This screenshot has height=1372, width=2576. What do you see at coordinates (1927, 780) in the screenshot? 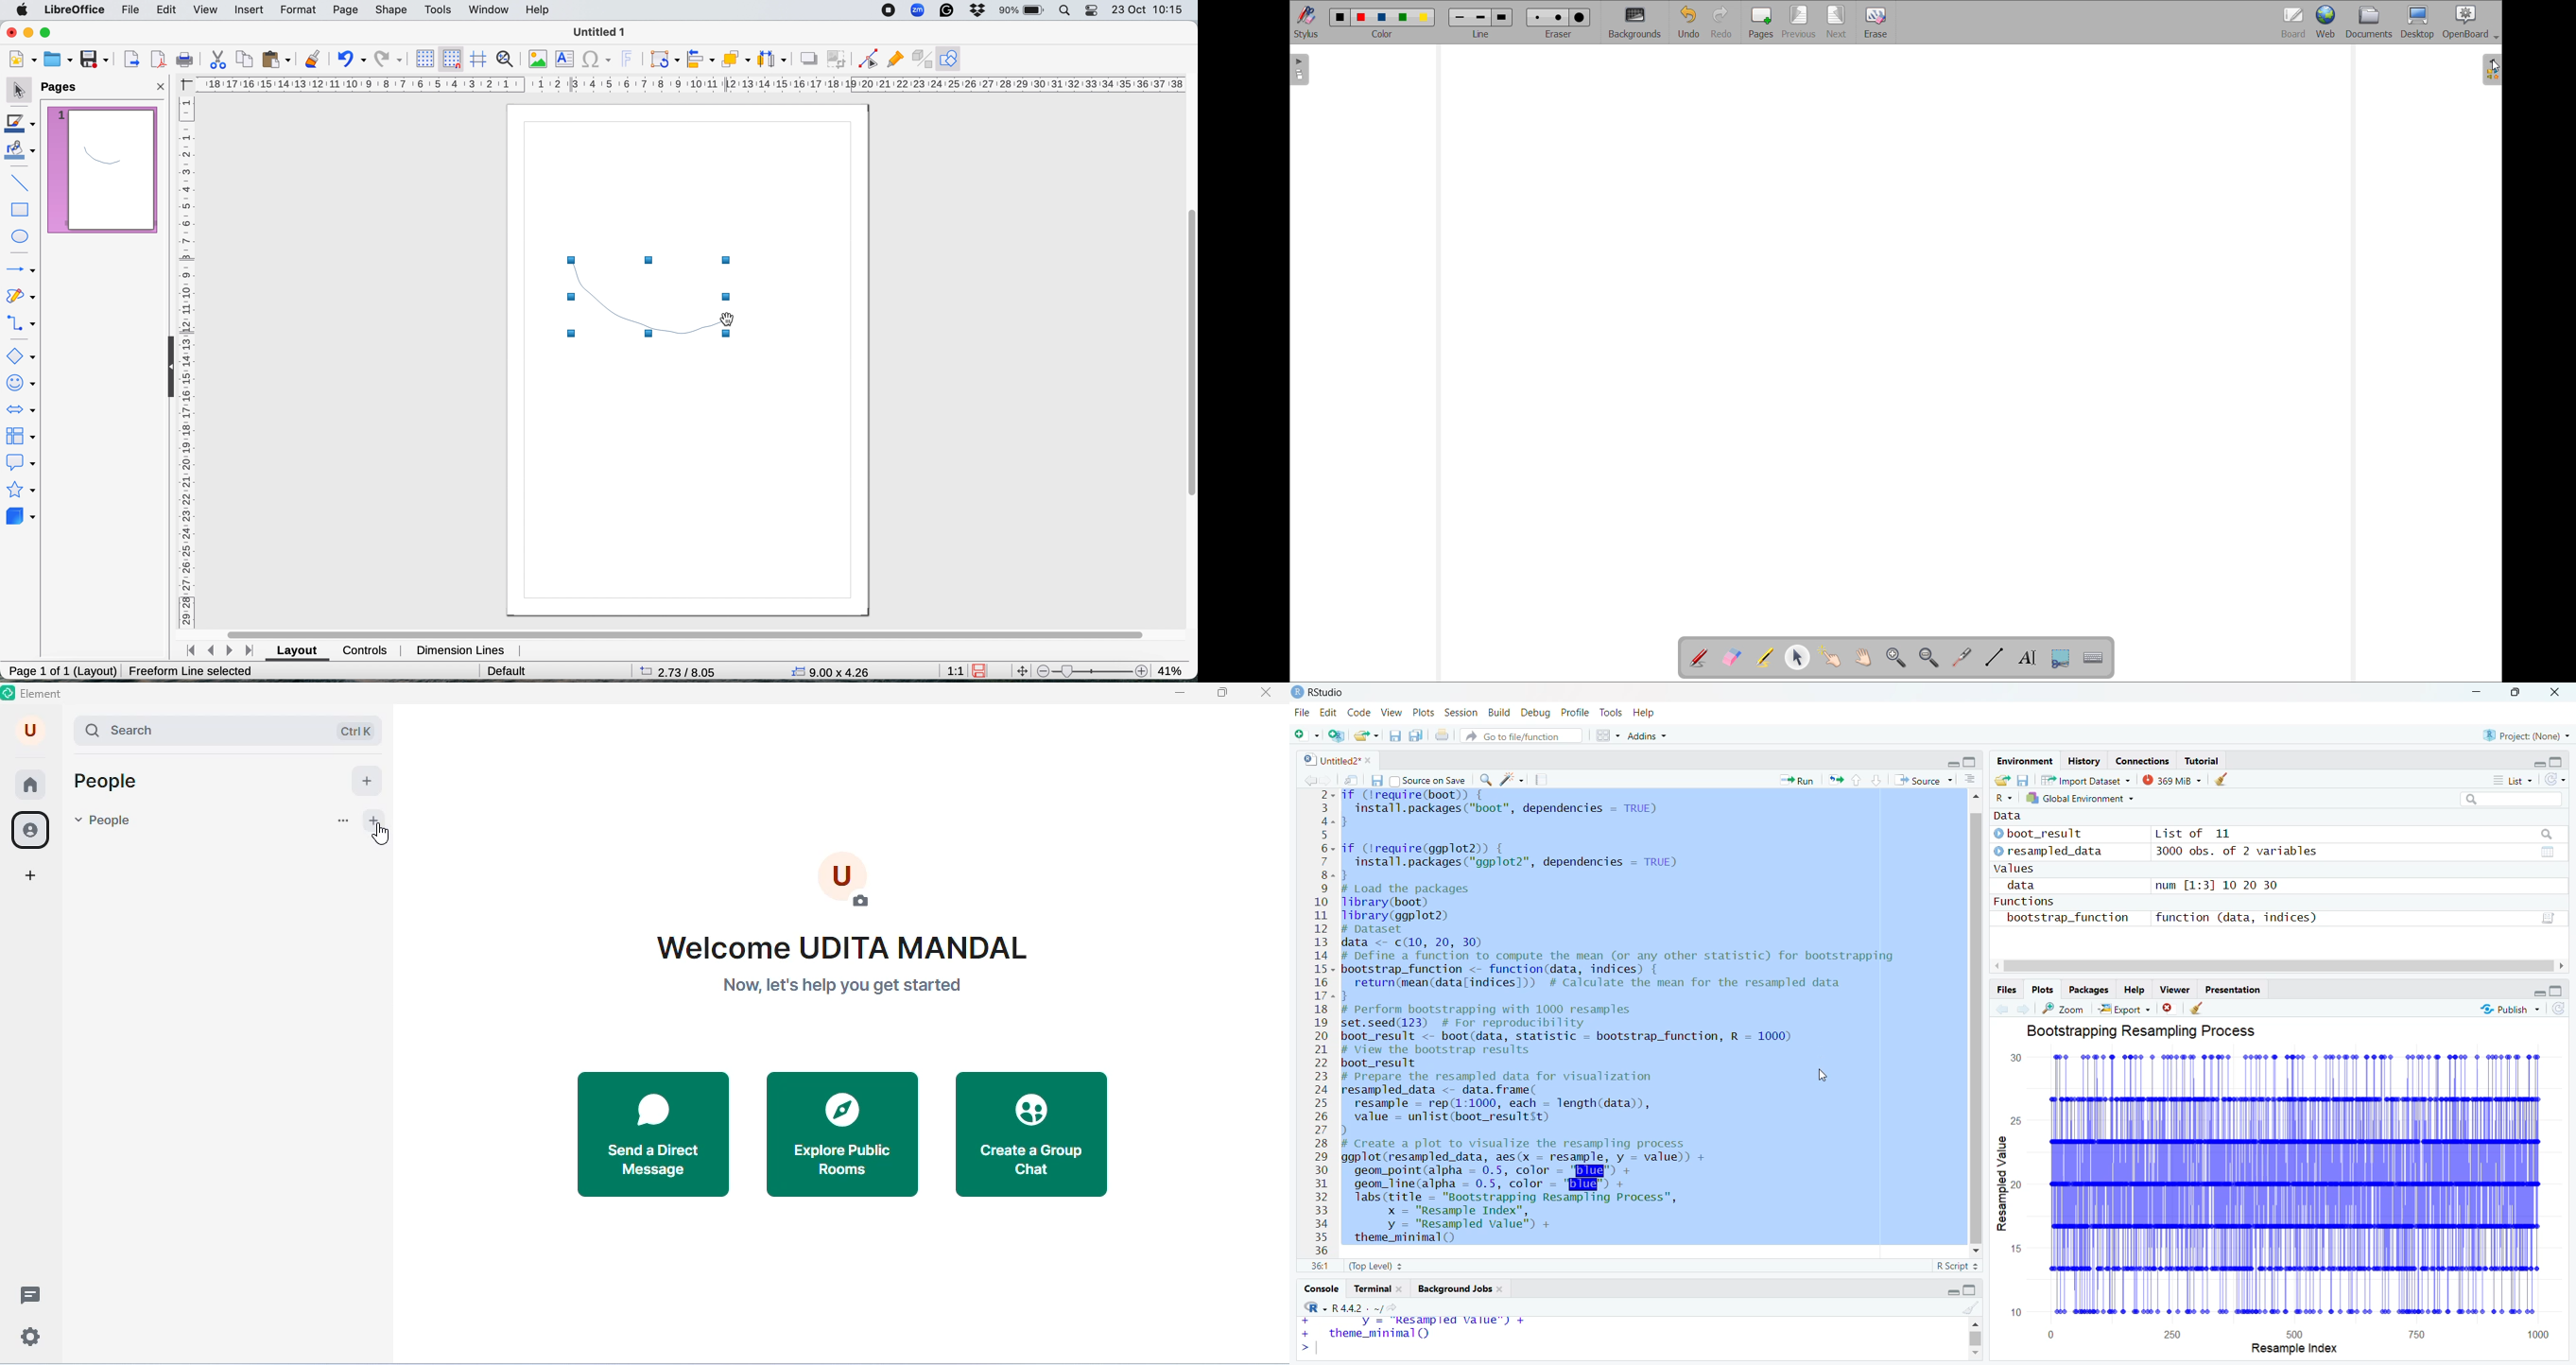
I see ` Source ~` at bounding box center [1927, 780].